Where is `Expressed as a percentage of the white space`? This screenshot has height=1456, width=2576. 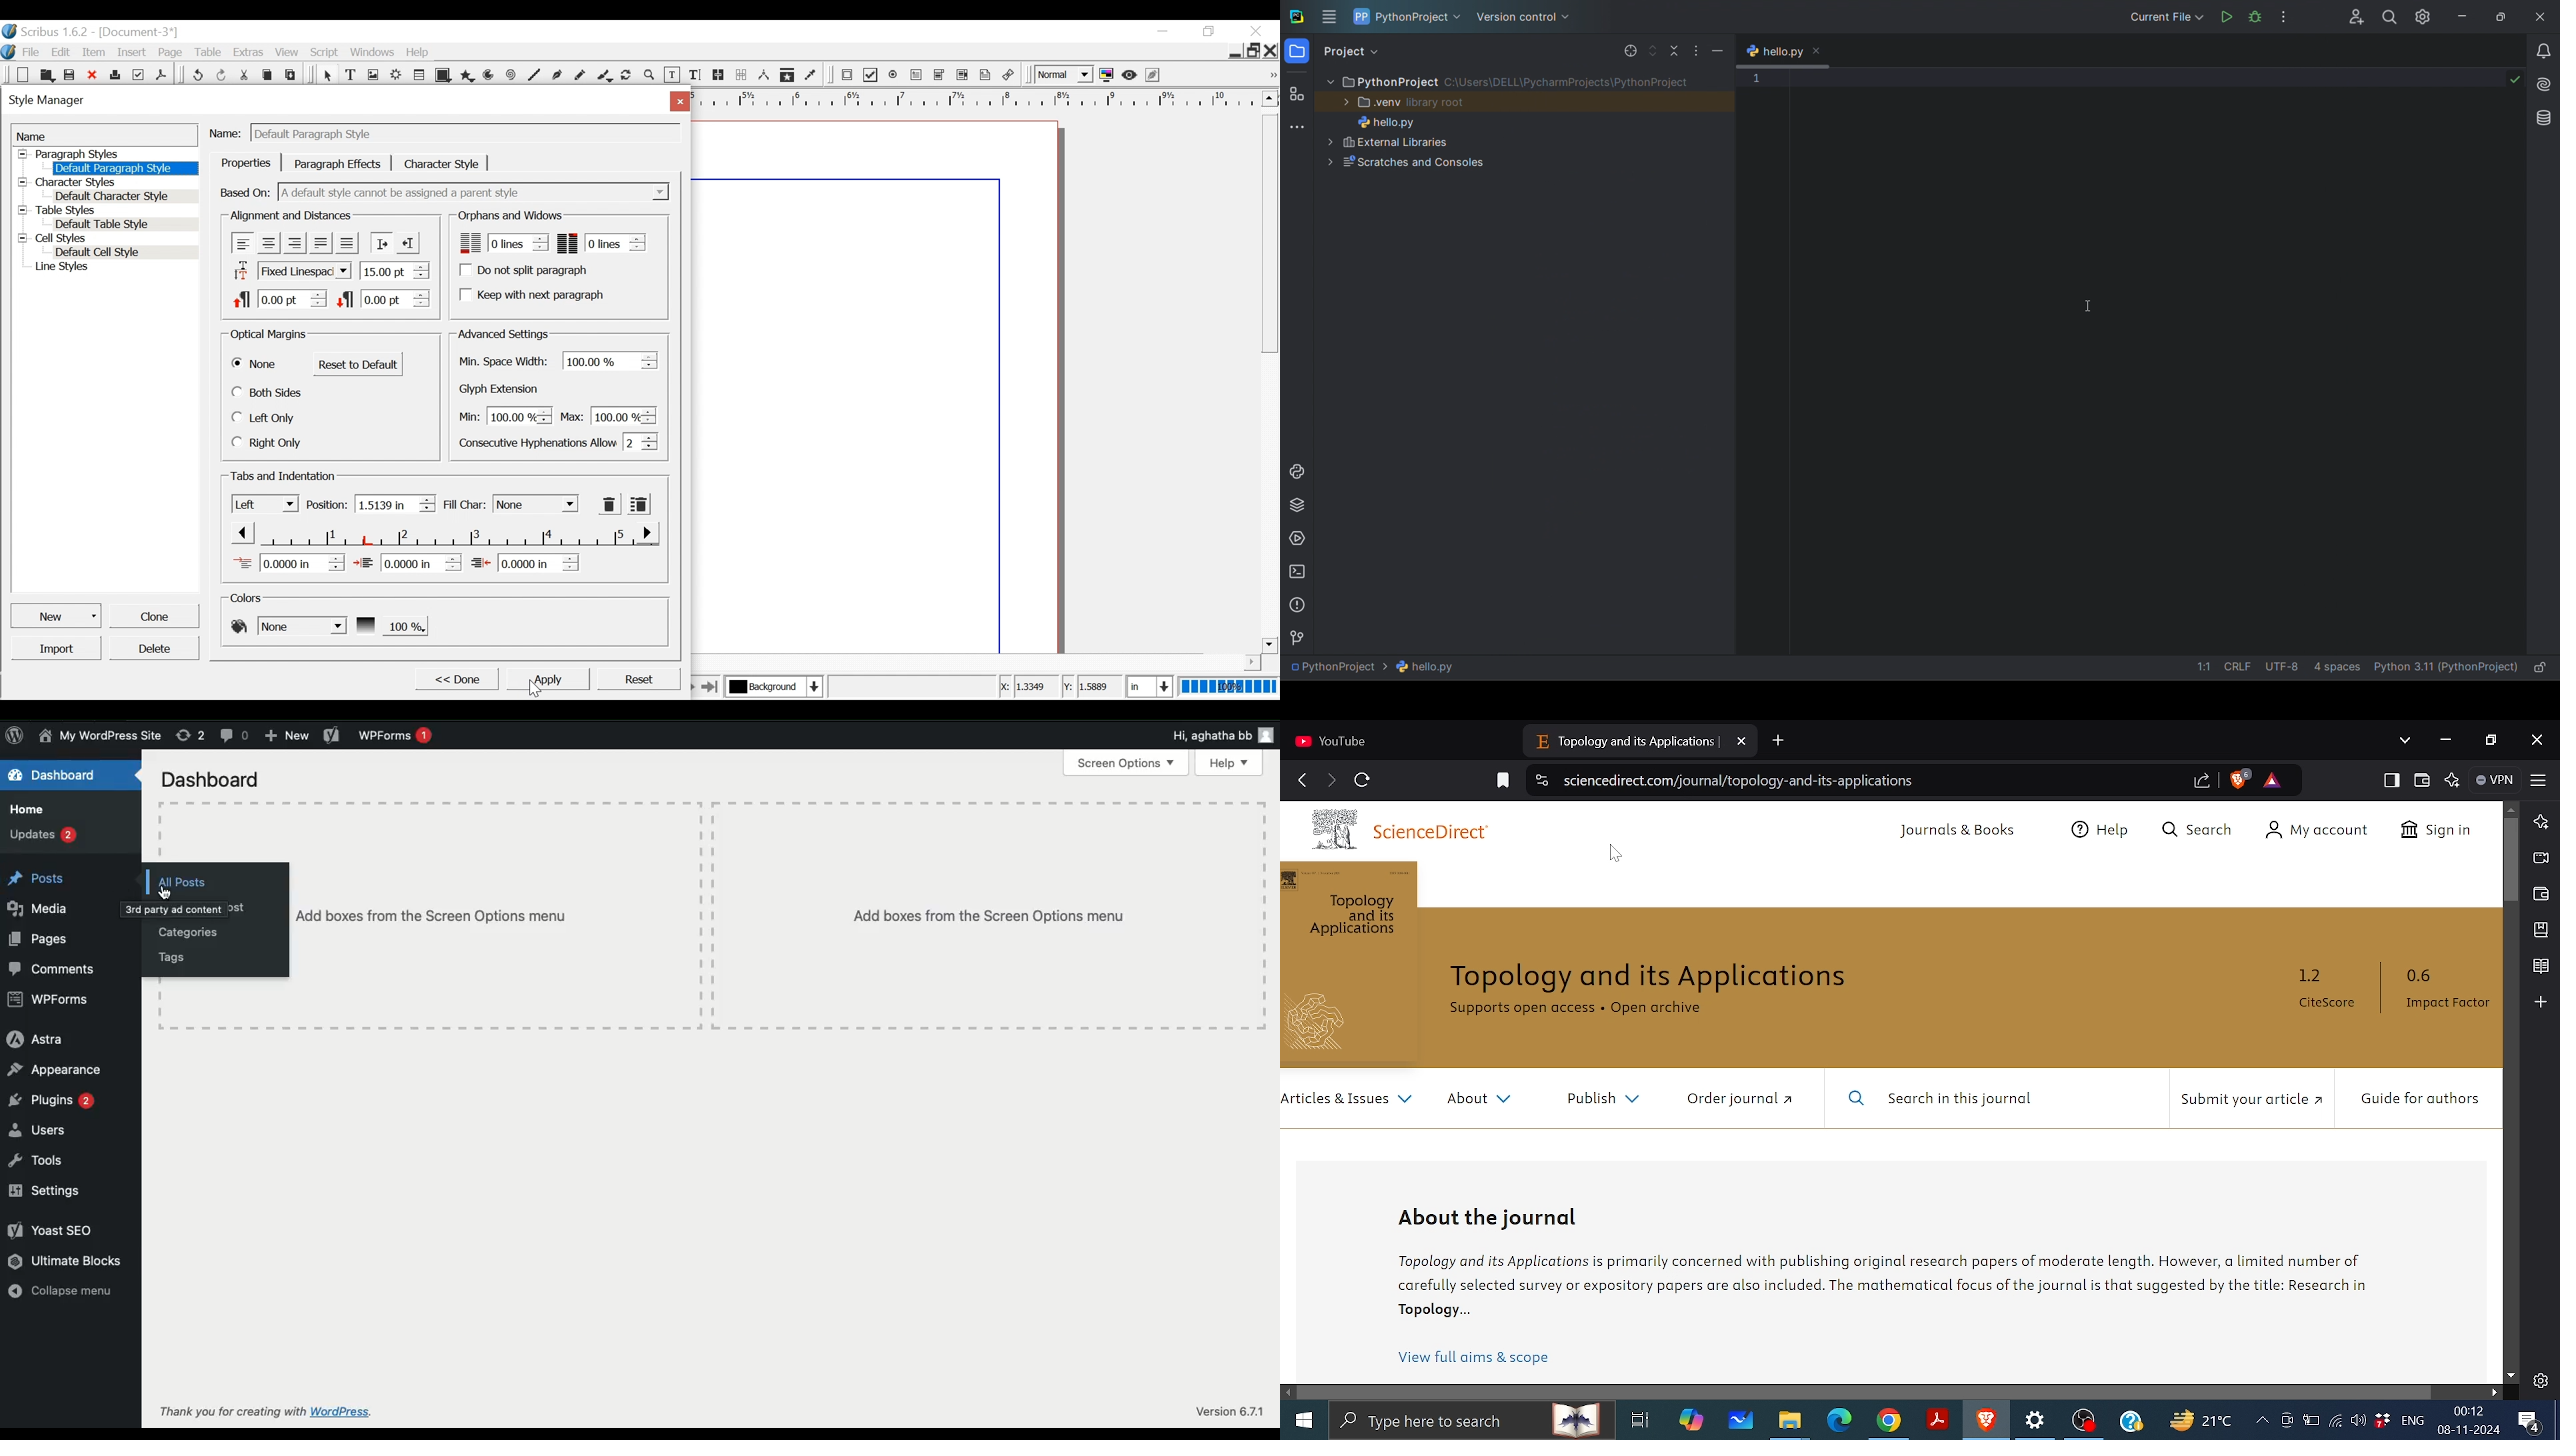
Expressed as a percentage of the white space is located at coordinates (611, 360).